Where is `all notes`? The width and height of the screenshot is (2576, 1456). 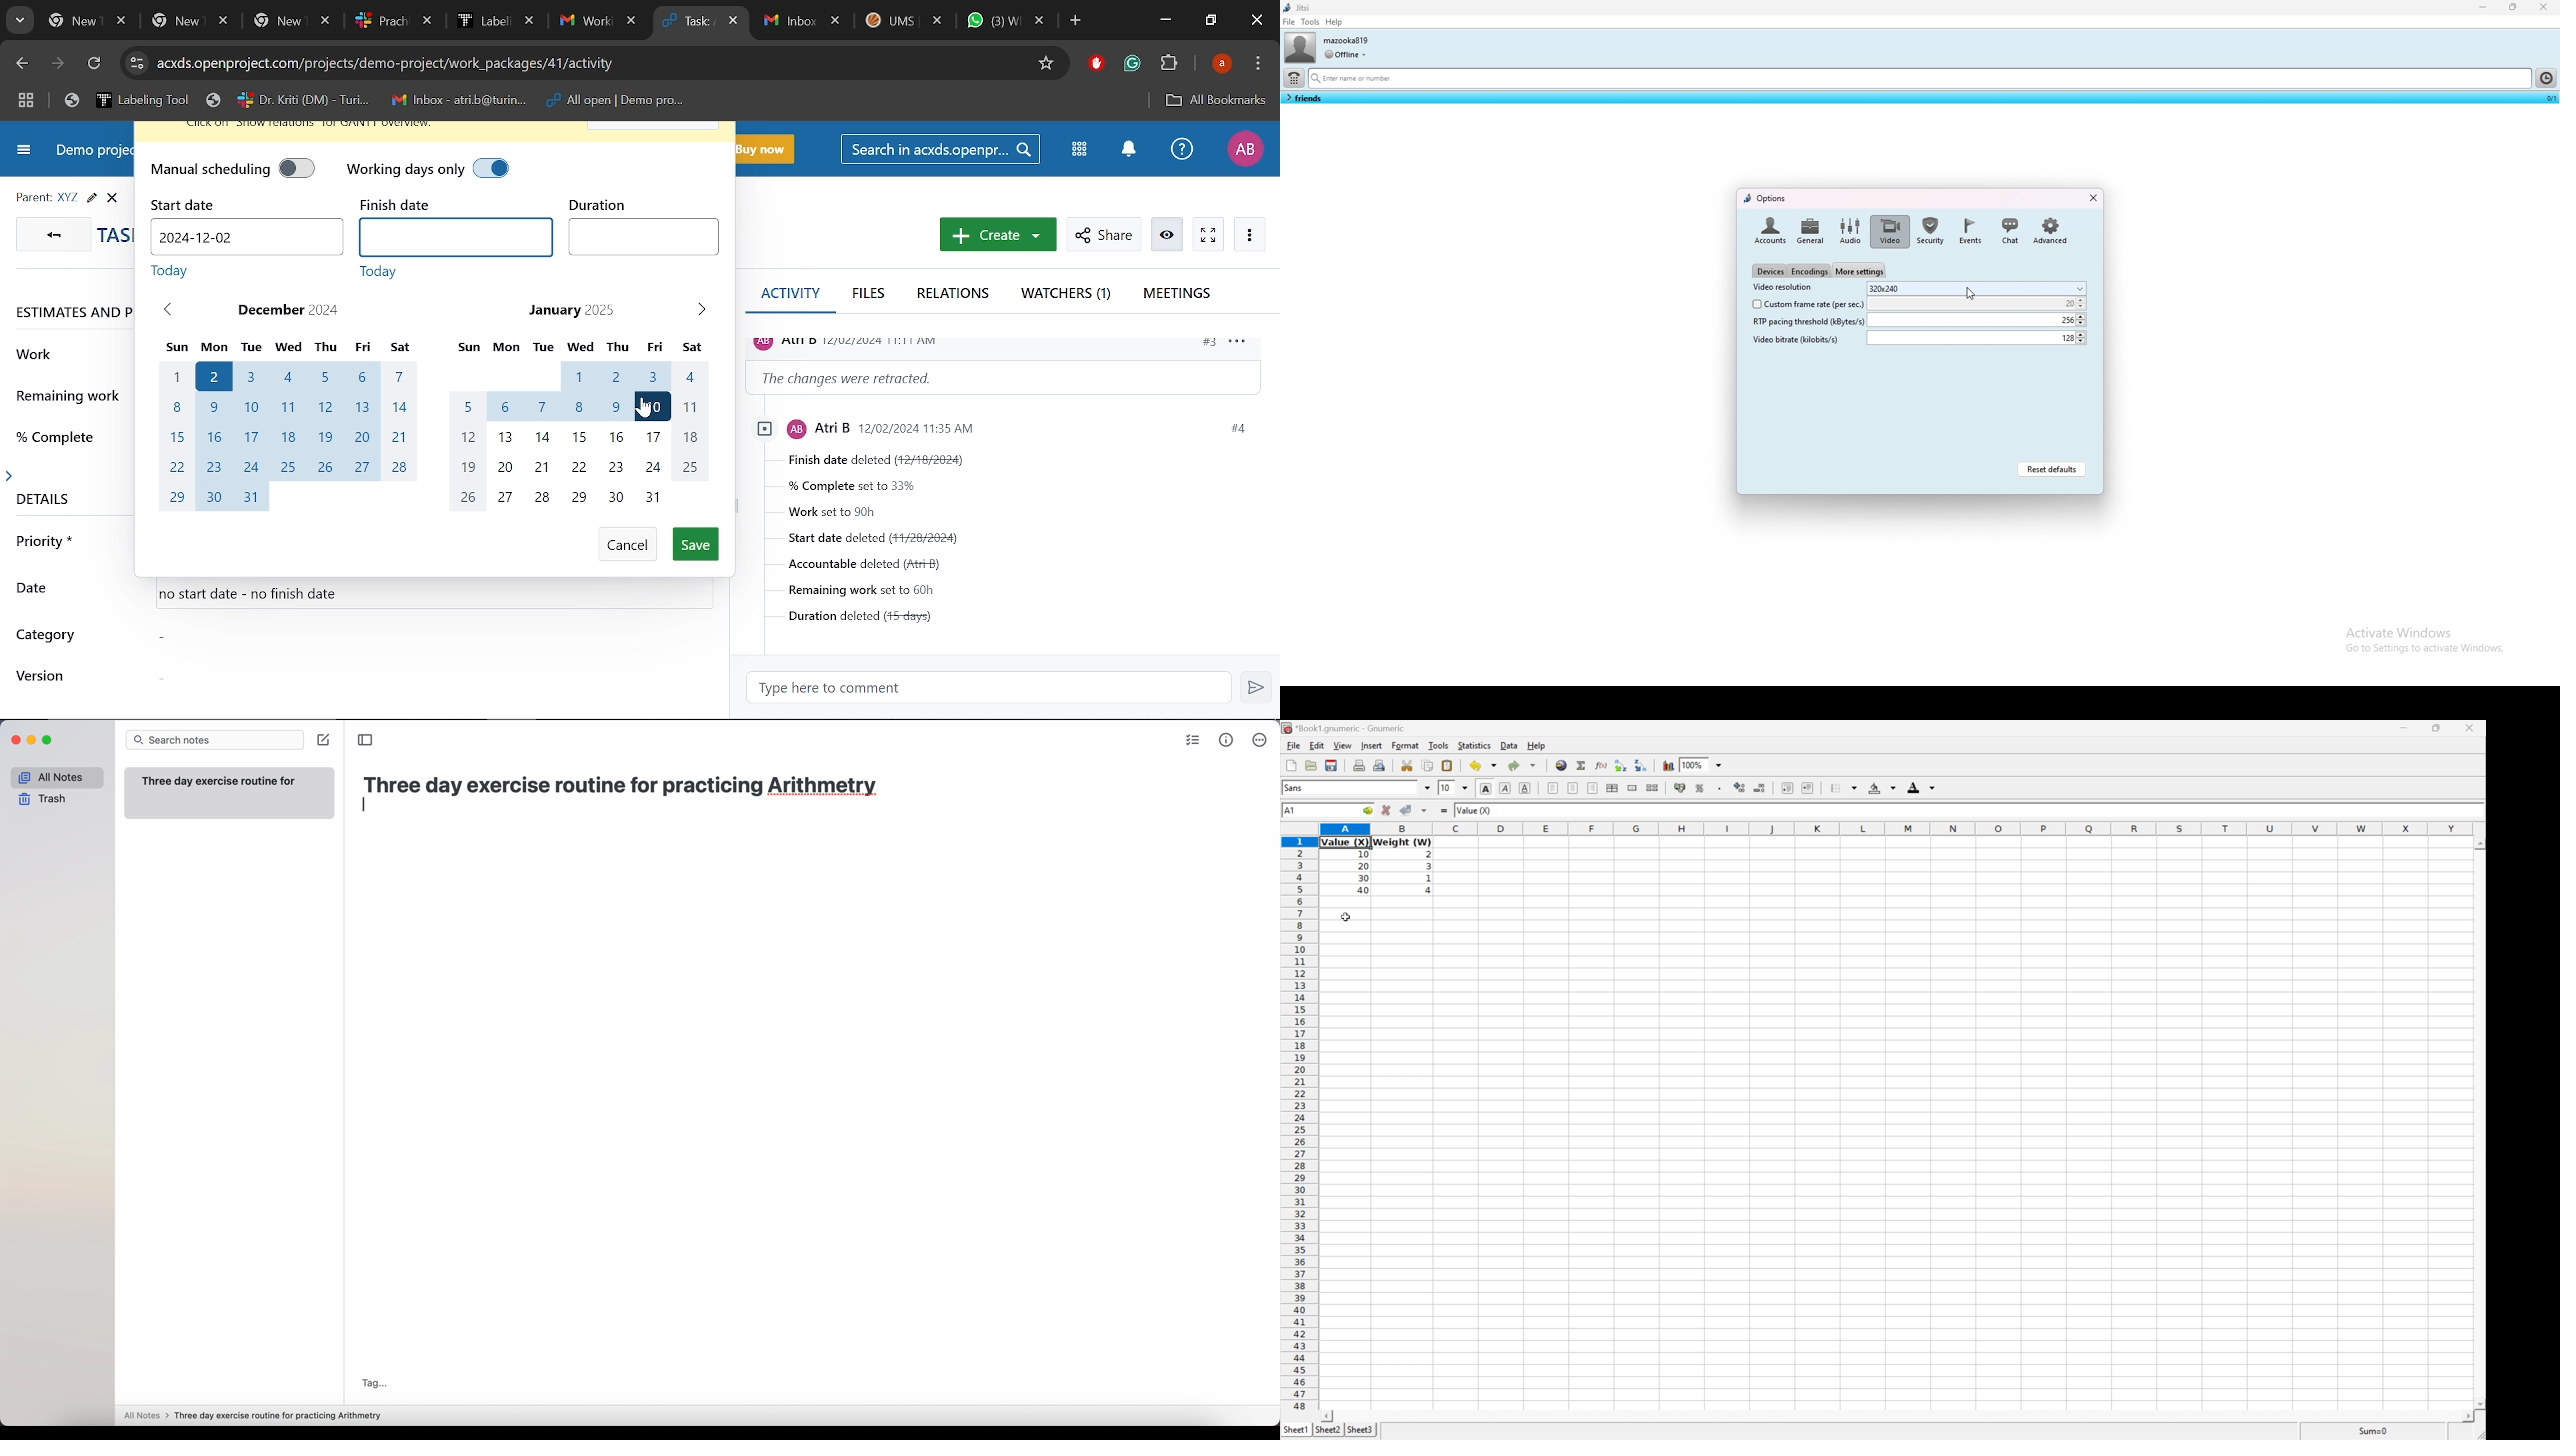 all notes is located at coordinates (59, 776).